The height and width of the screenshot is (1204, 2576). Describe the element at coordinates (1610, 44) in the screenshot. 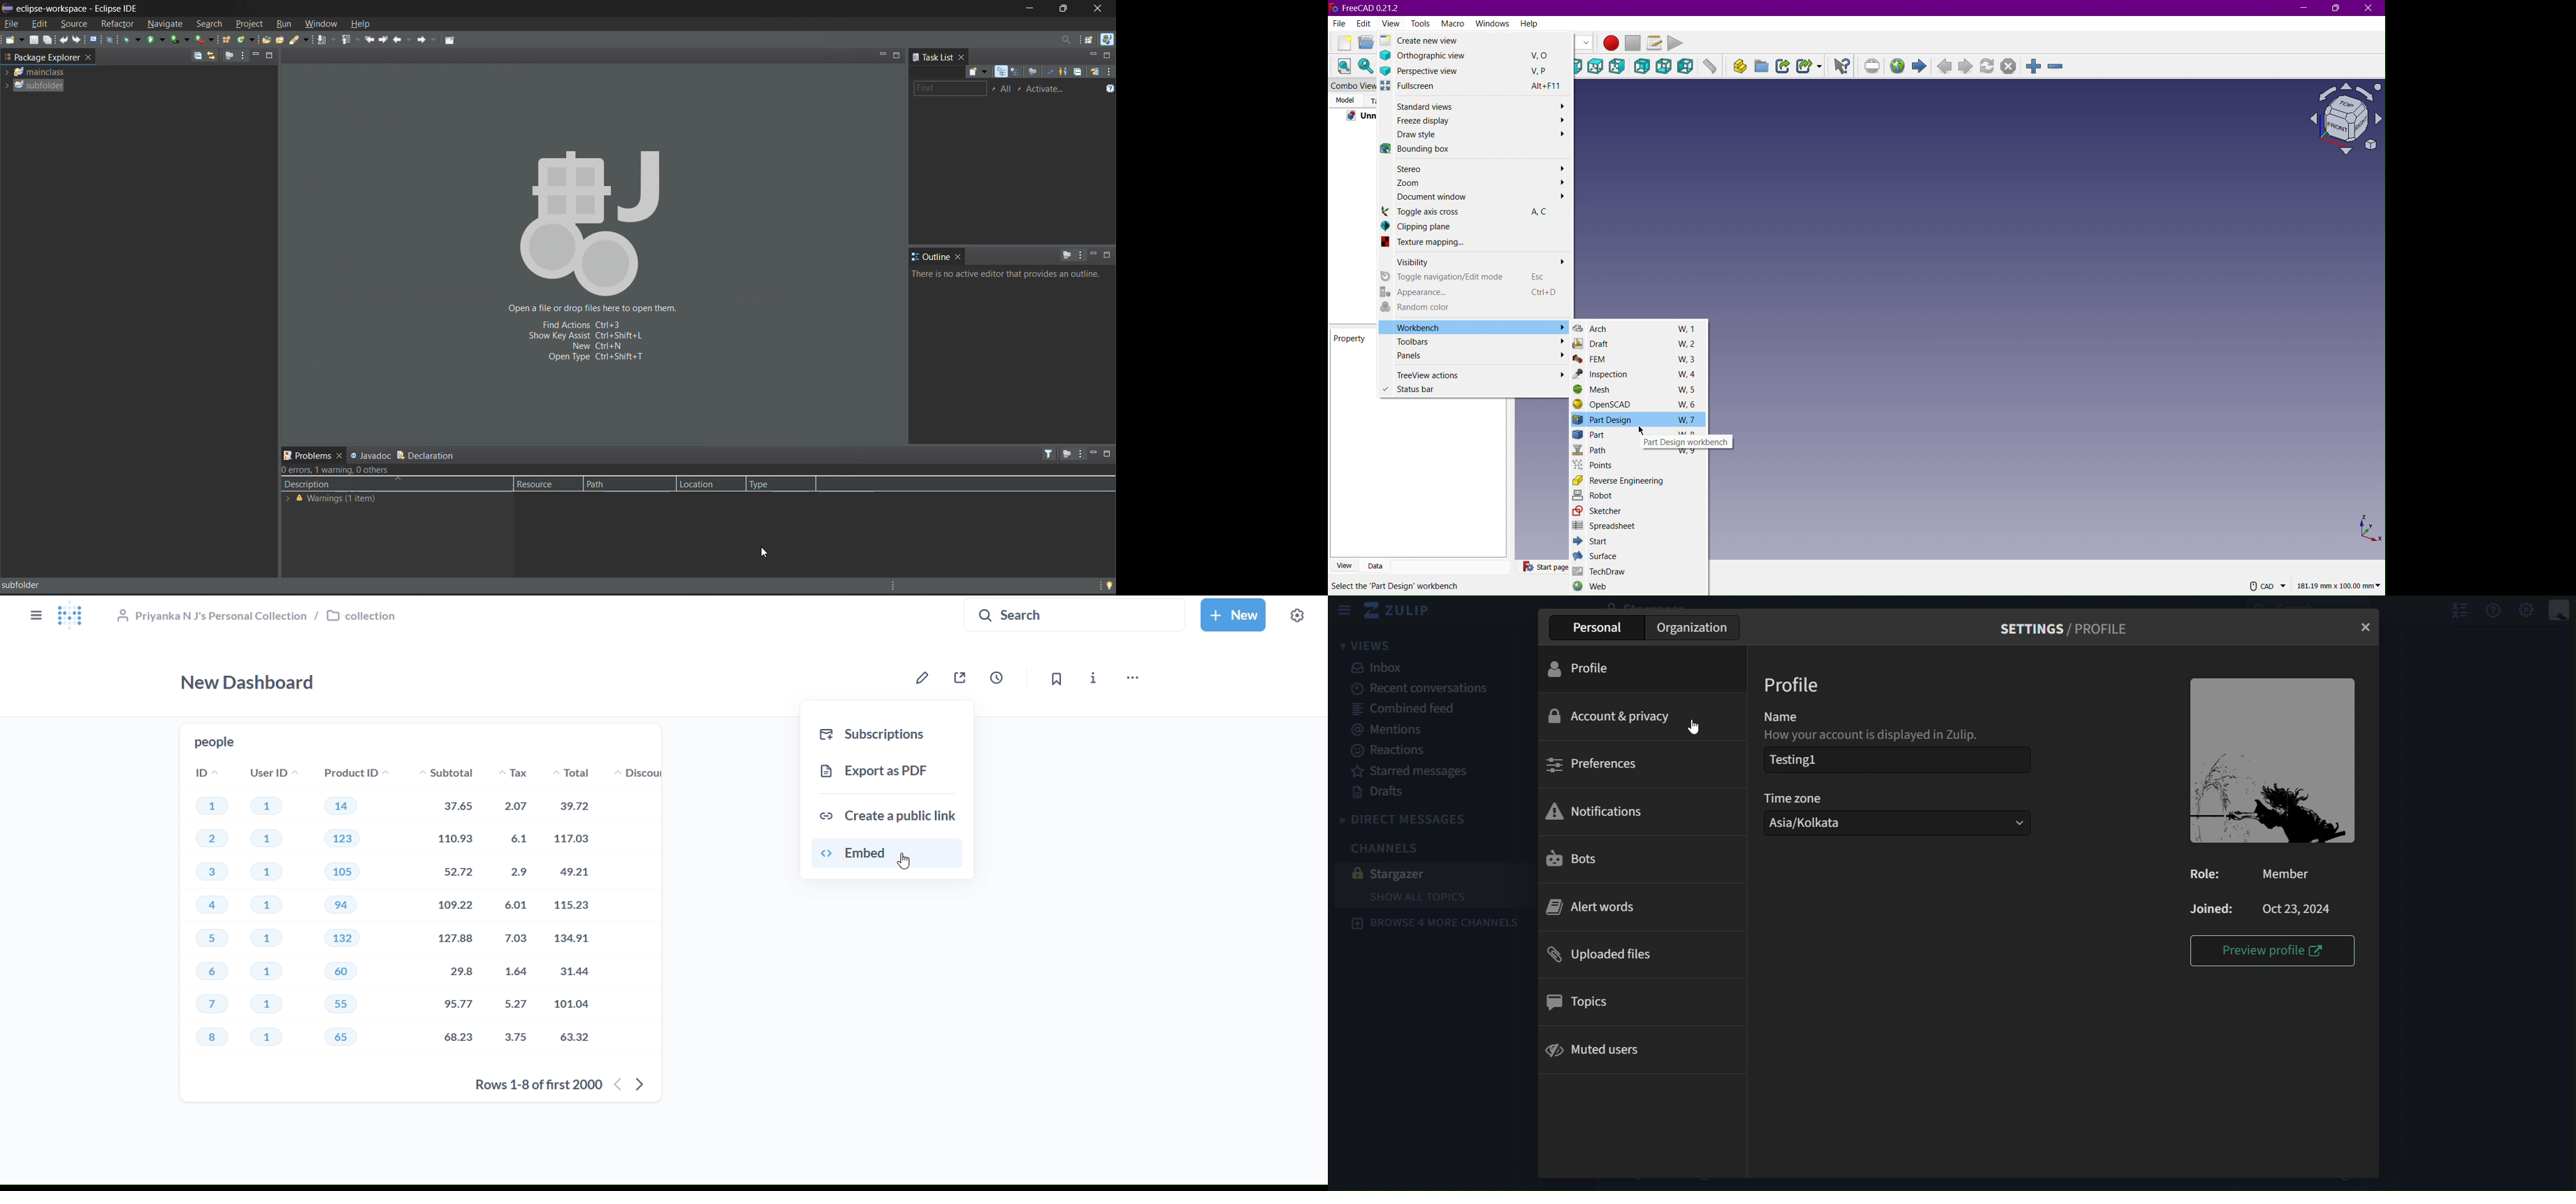

I see `Macro Recording` at that location.